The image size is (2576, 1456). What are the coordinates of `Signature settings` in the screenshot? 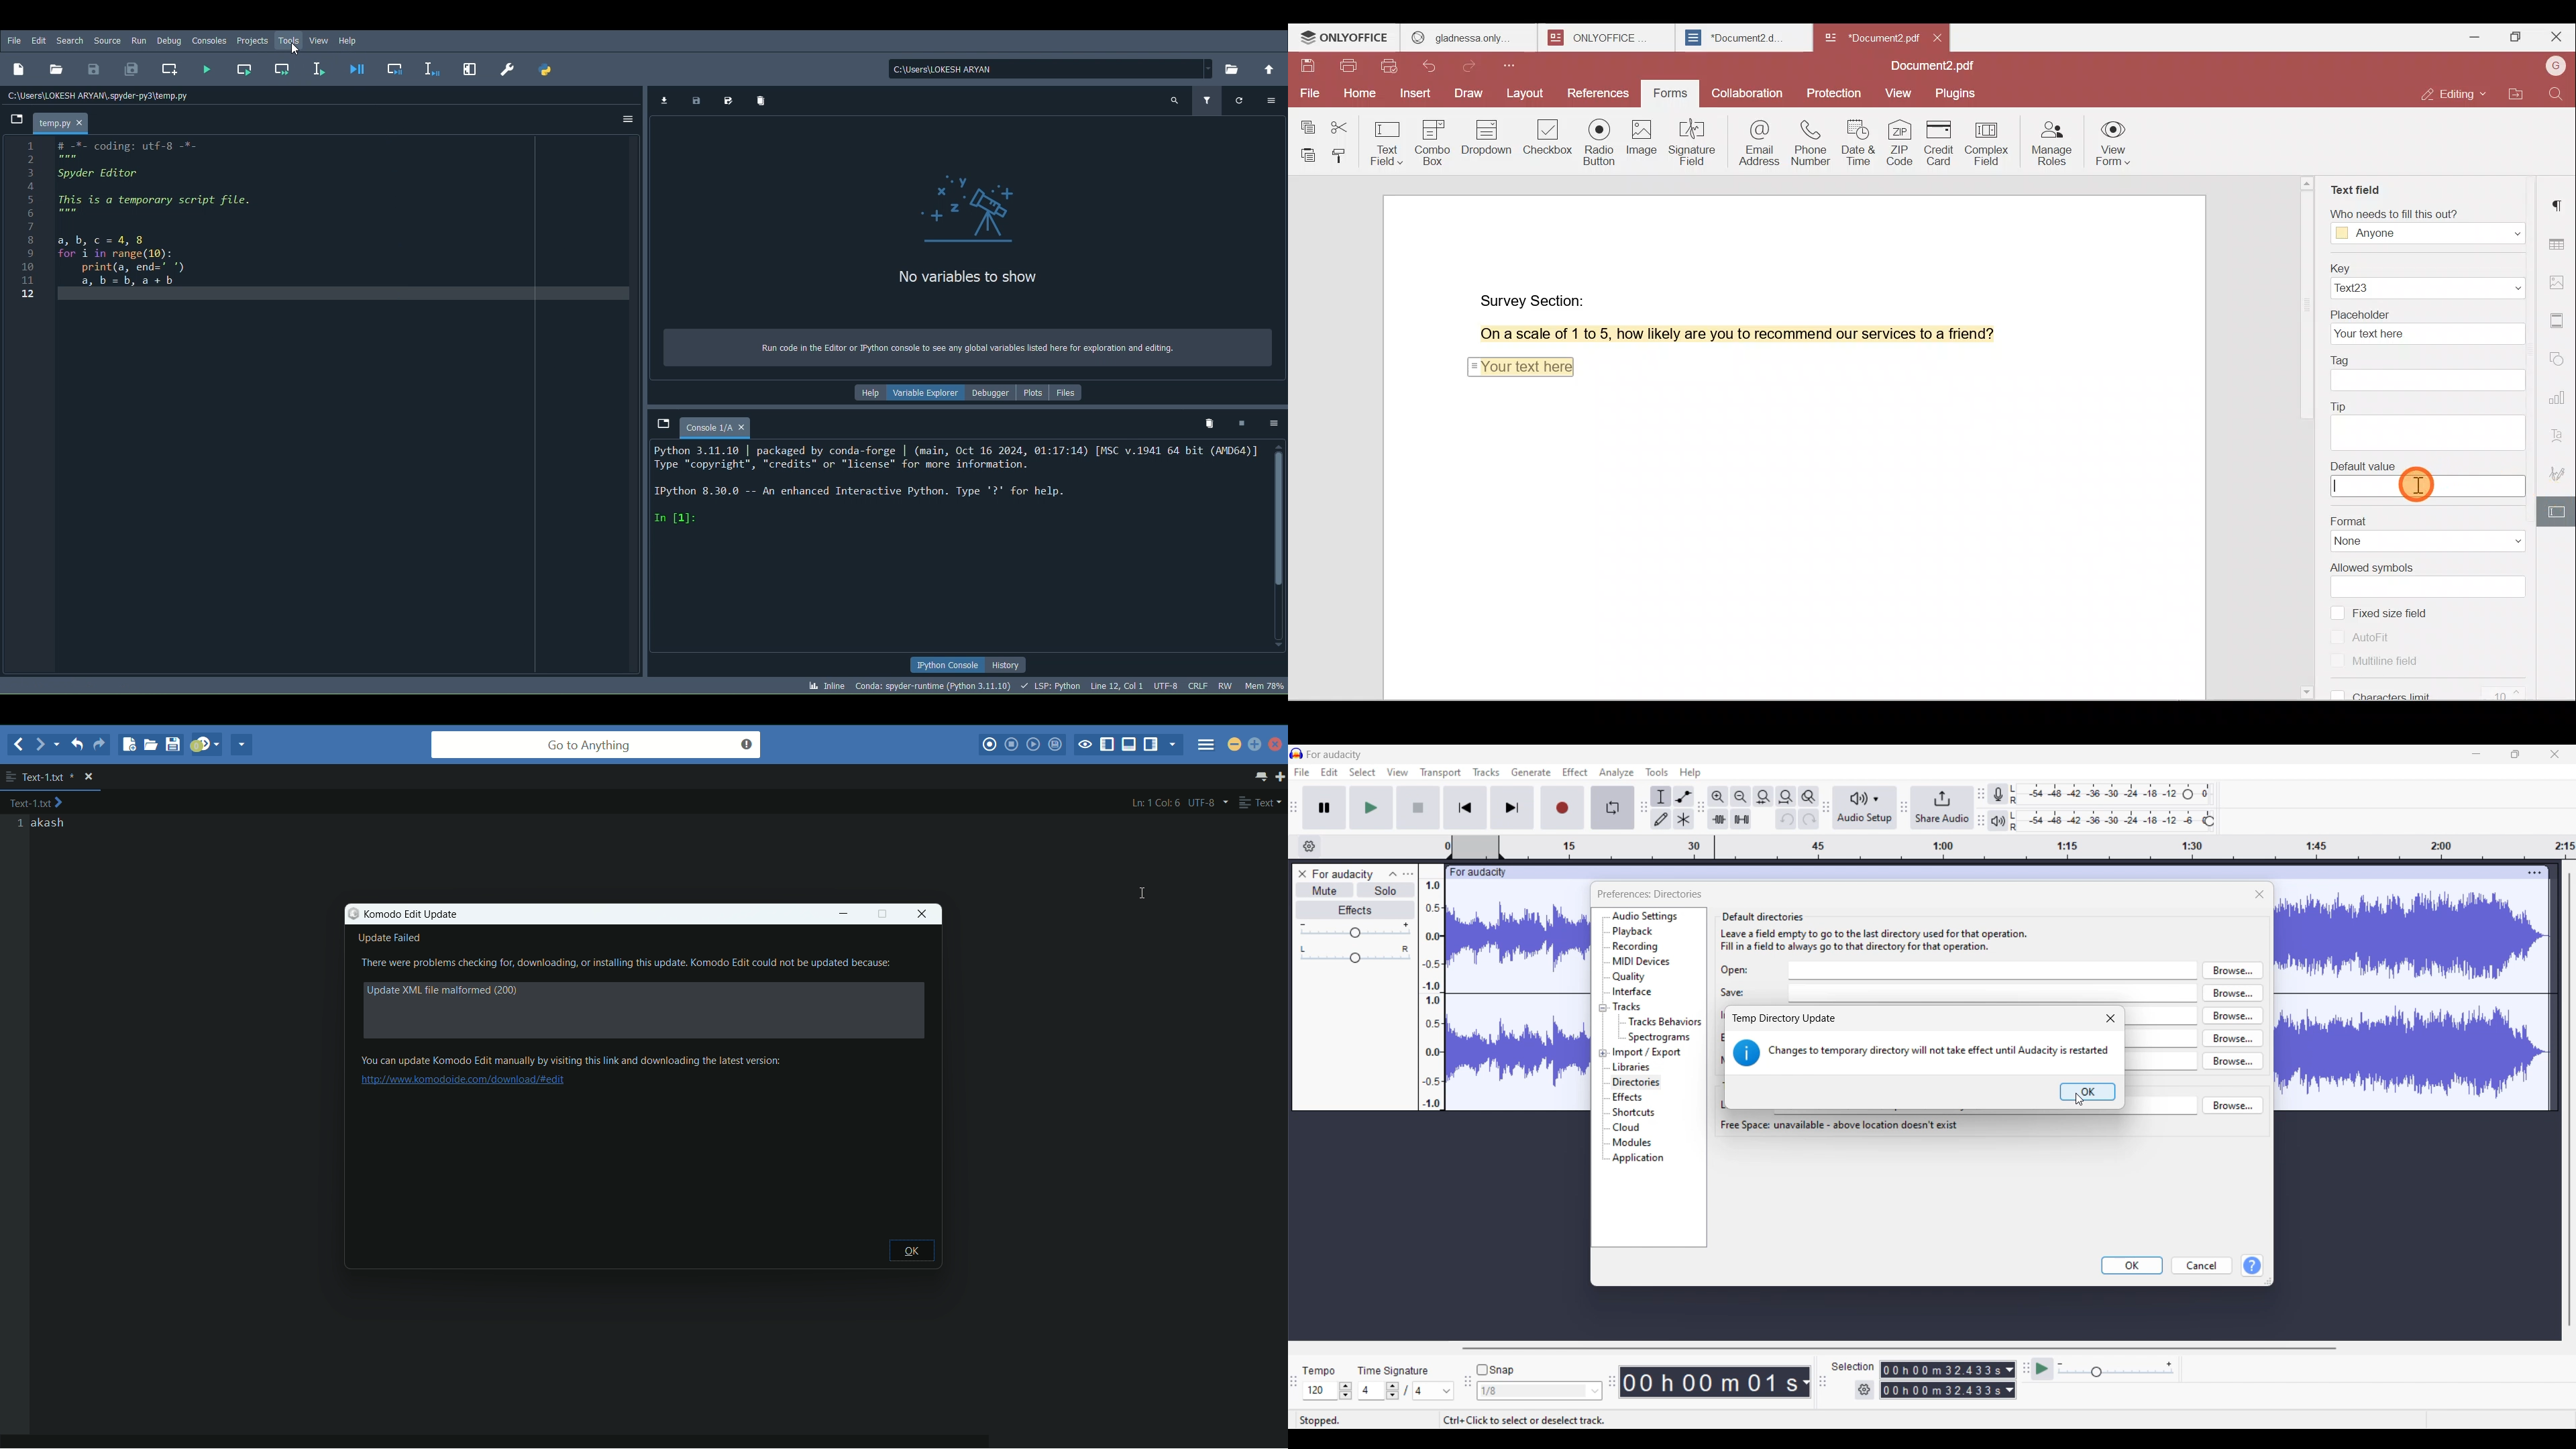 It's located at (2561, 472).